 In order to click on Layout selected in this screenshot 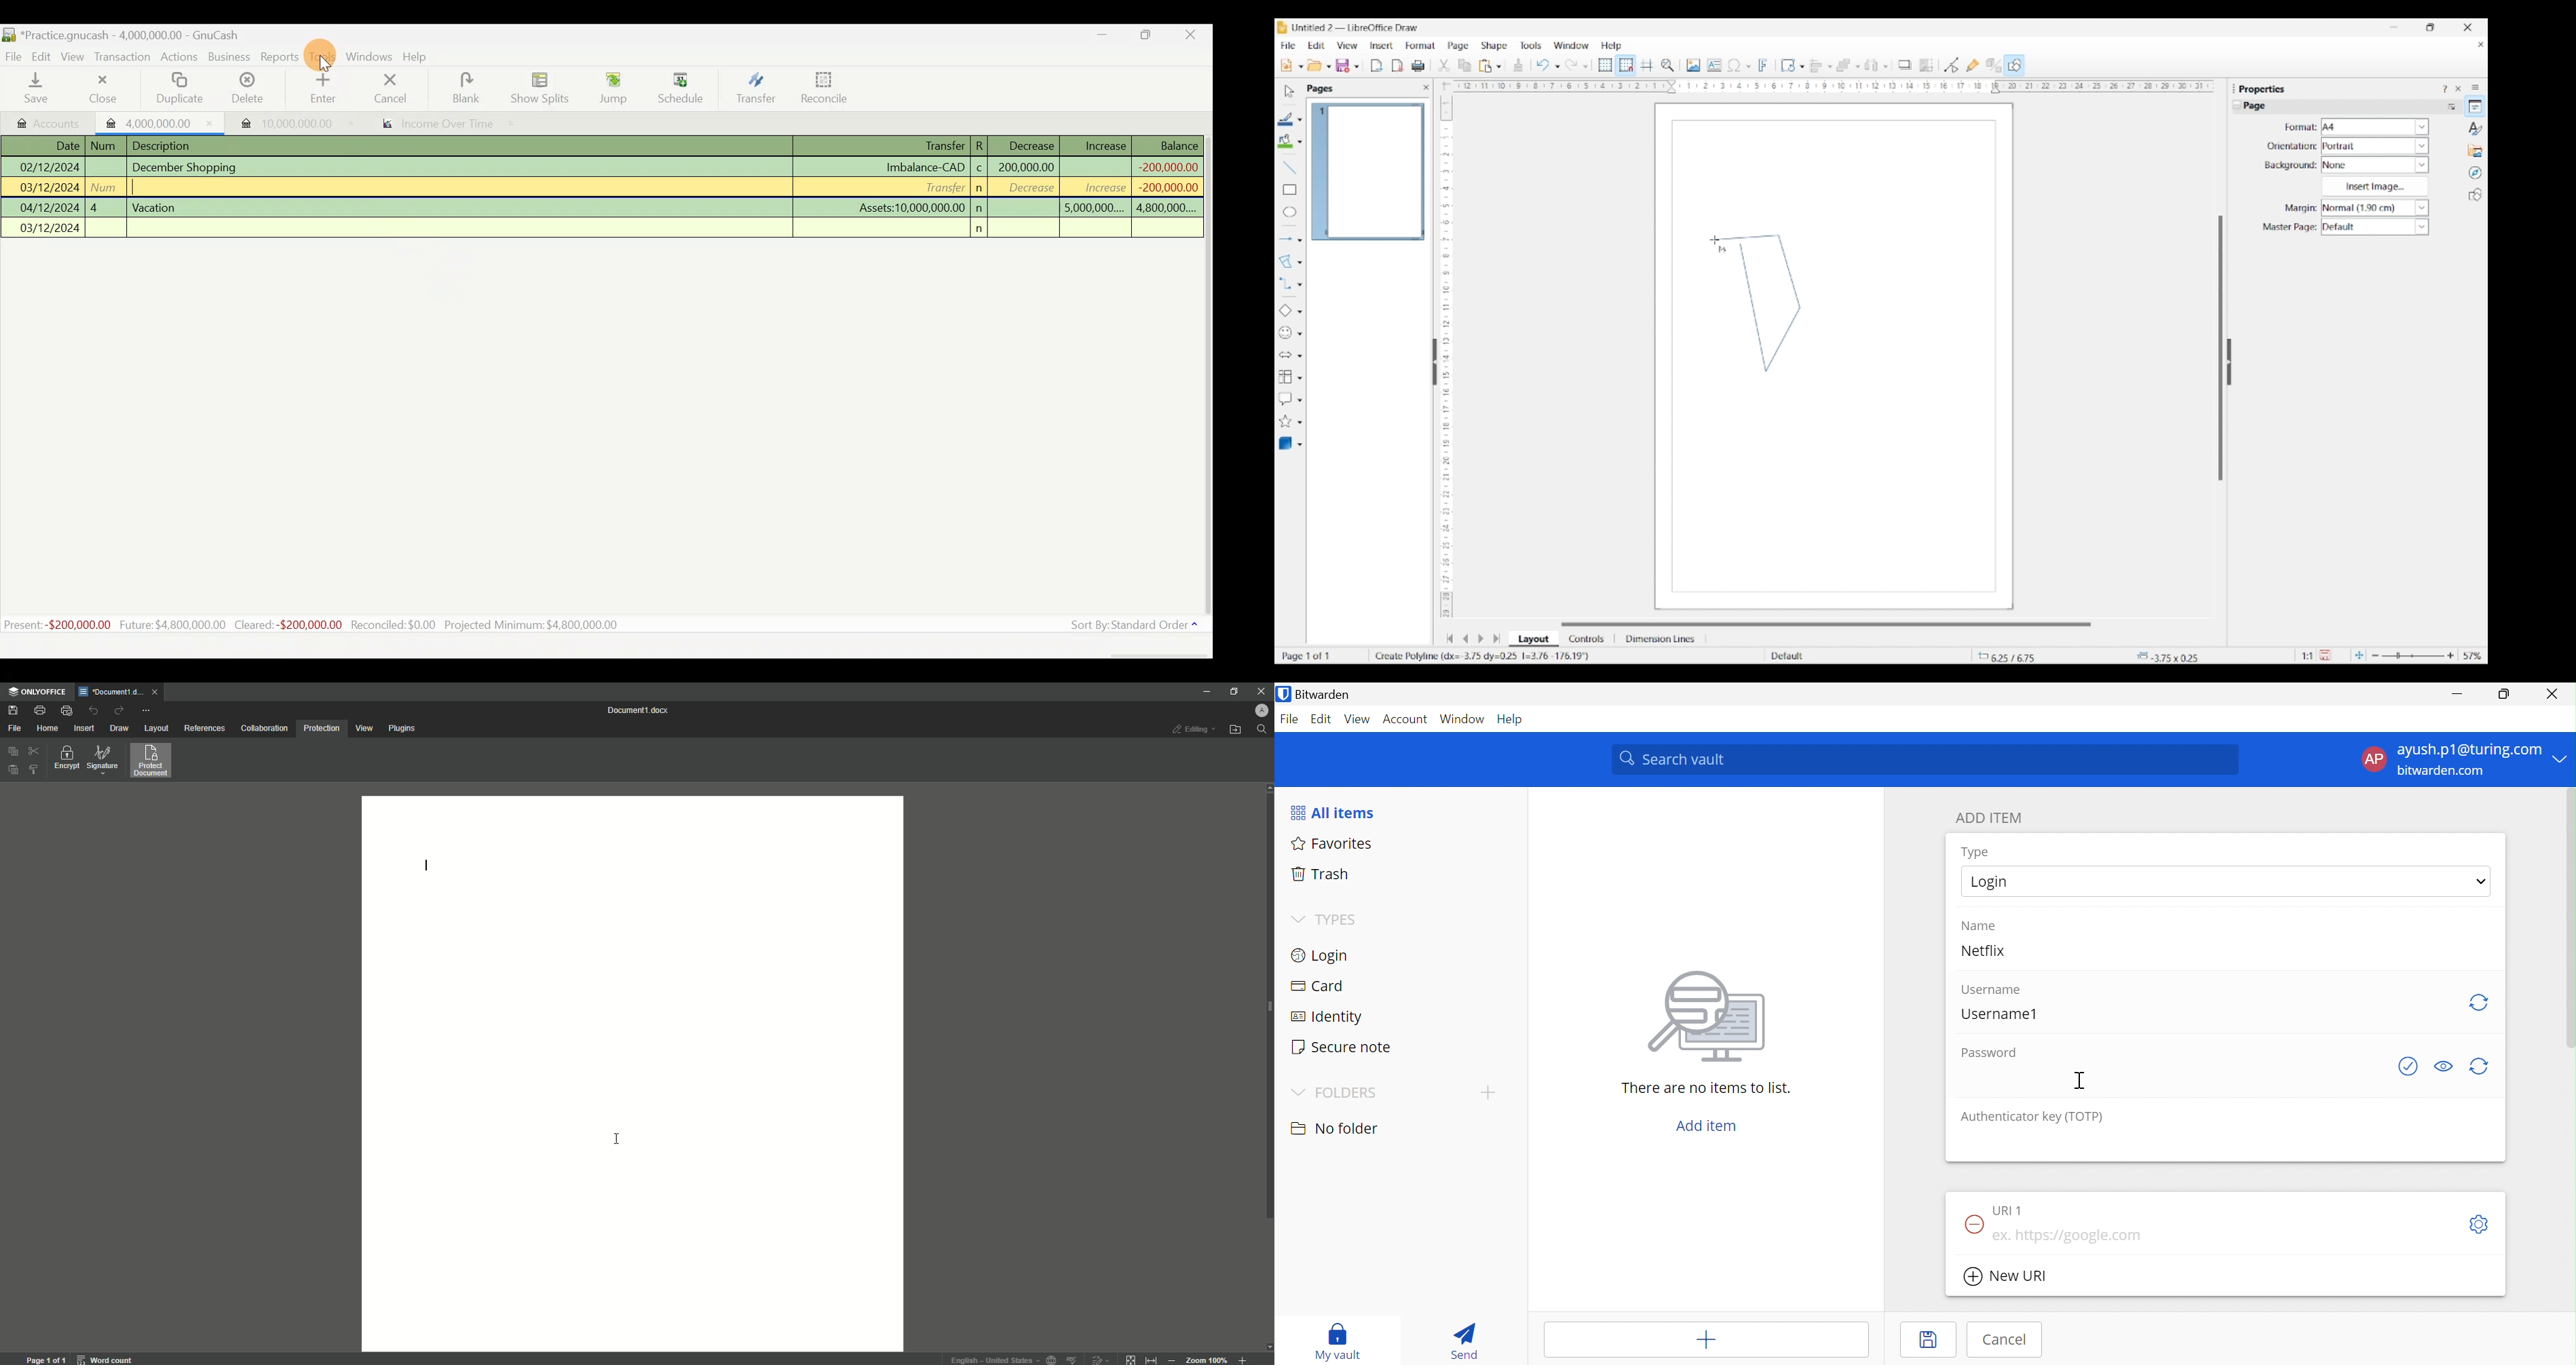, I will do `click(1534, 639)`.